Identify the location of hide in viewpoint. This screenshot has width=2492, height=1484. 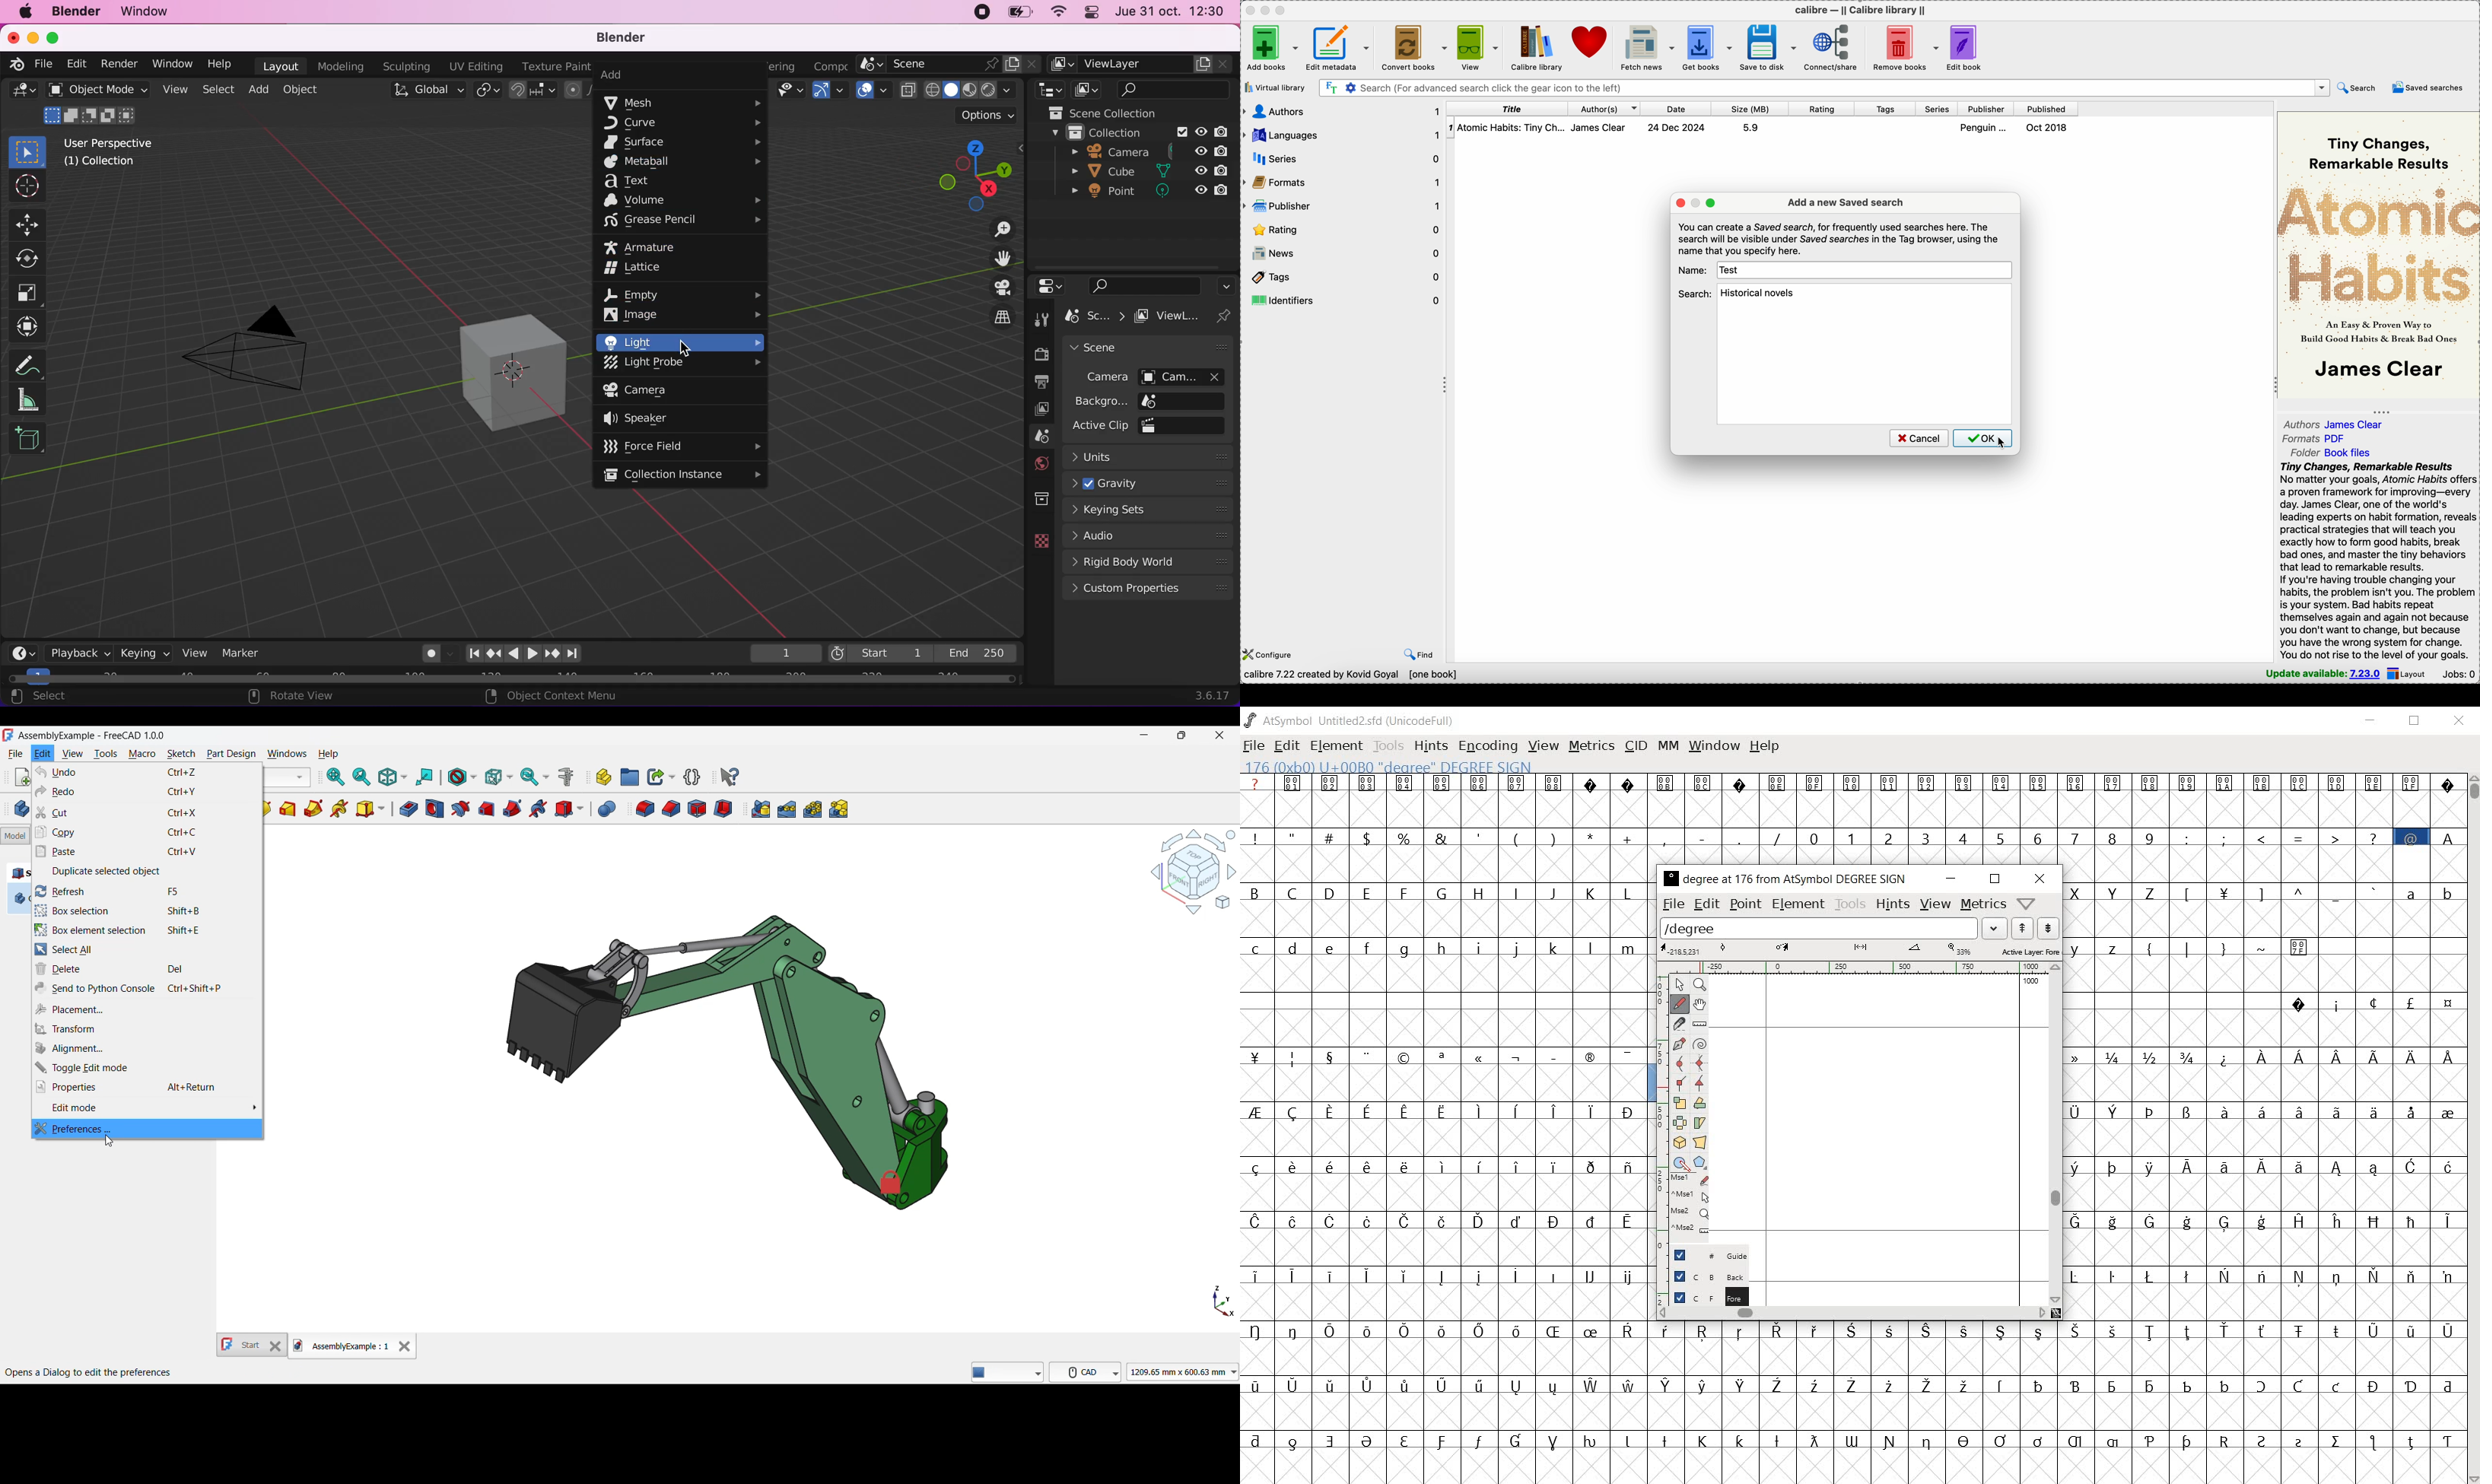
(1202, 130).